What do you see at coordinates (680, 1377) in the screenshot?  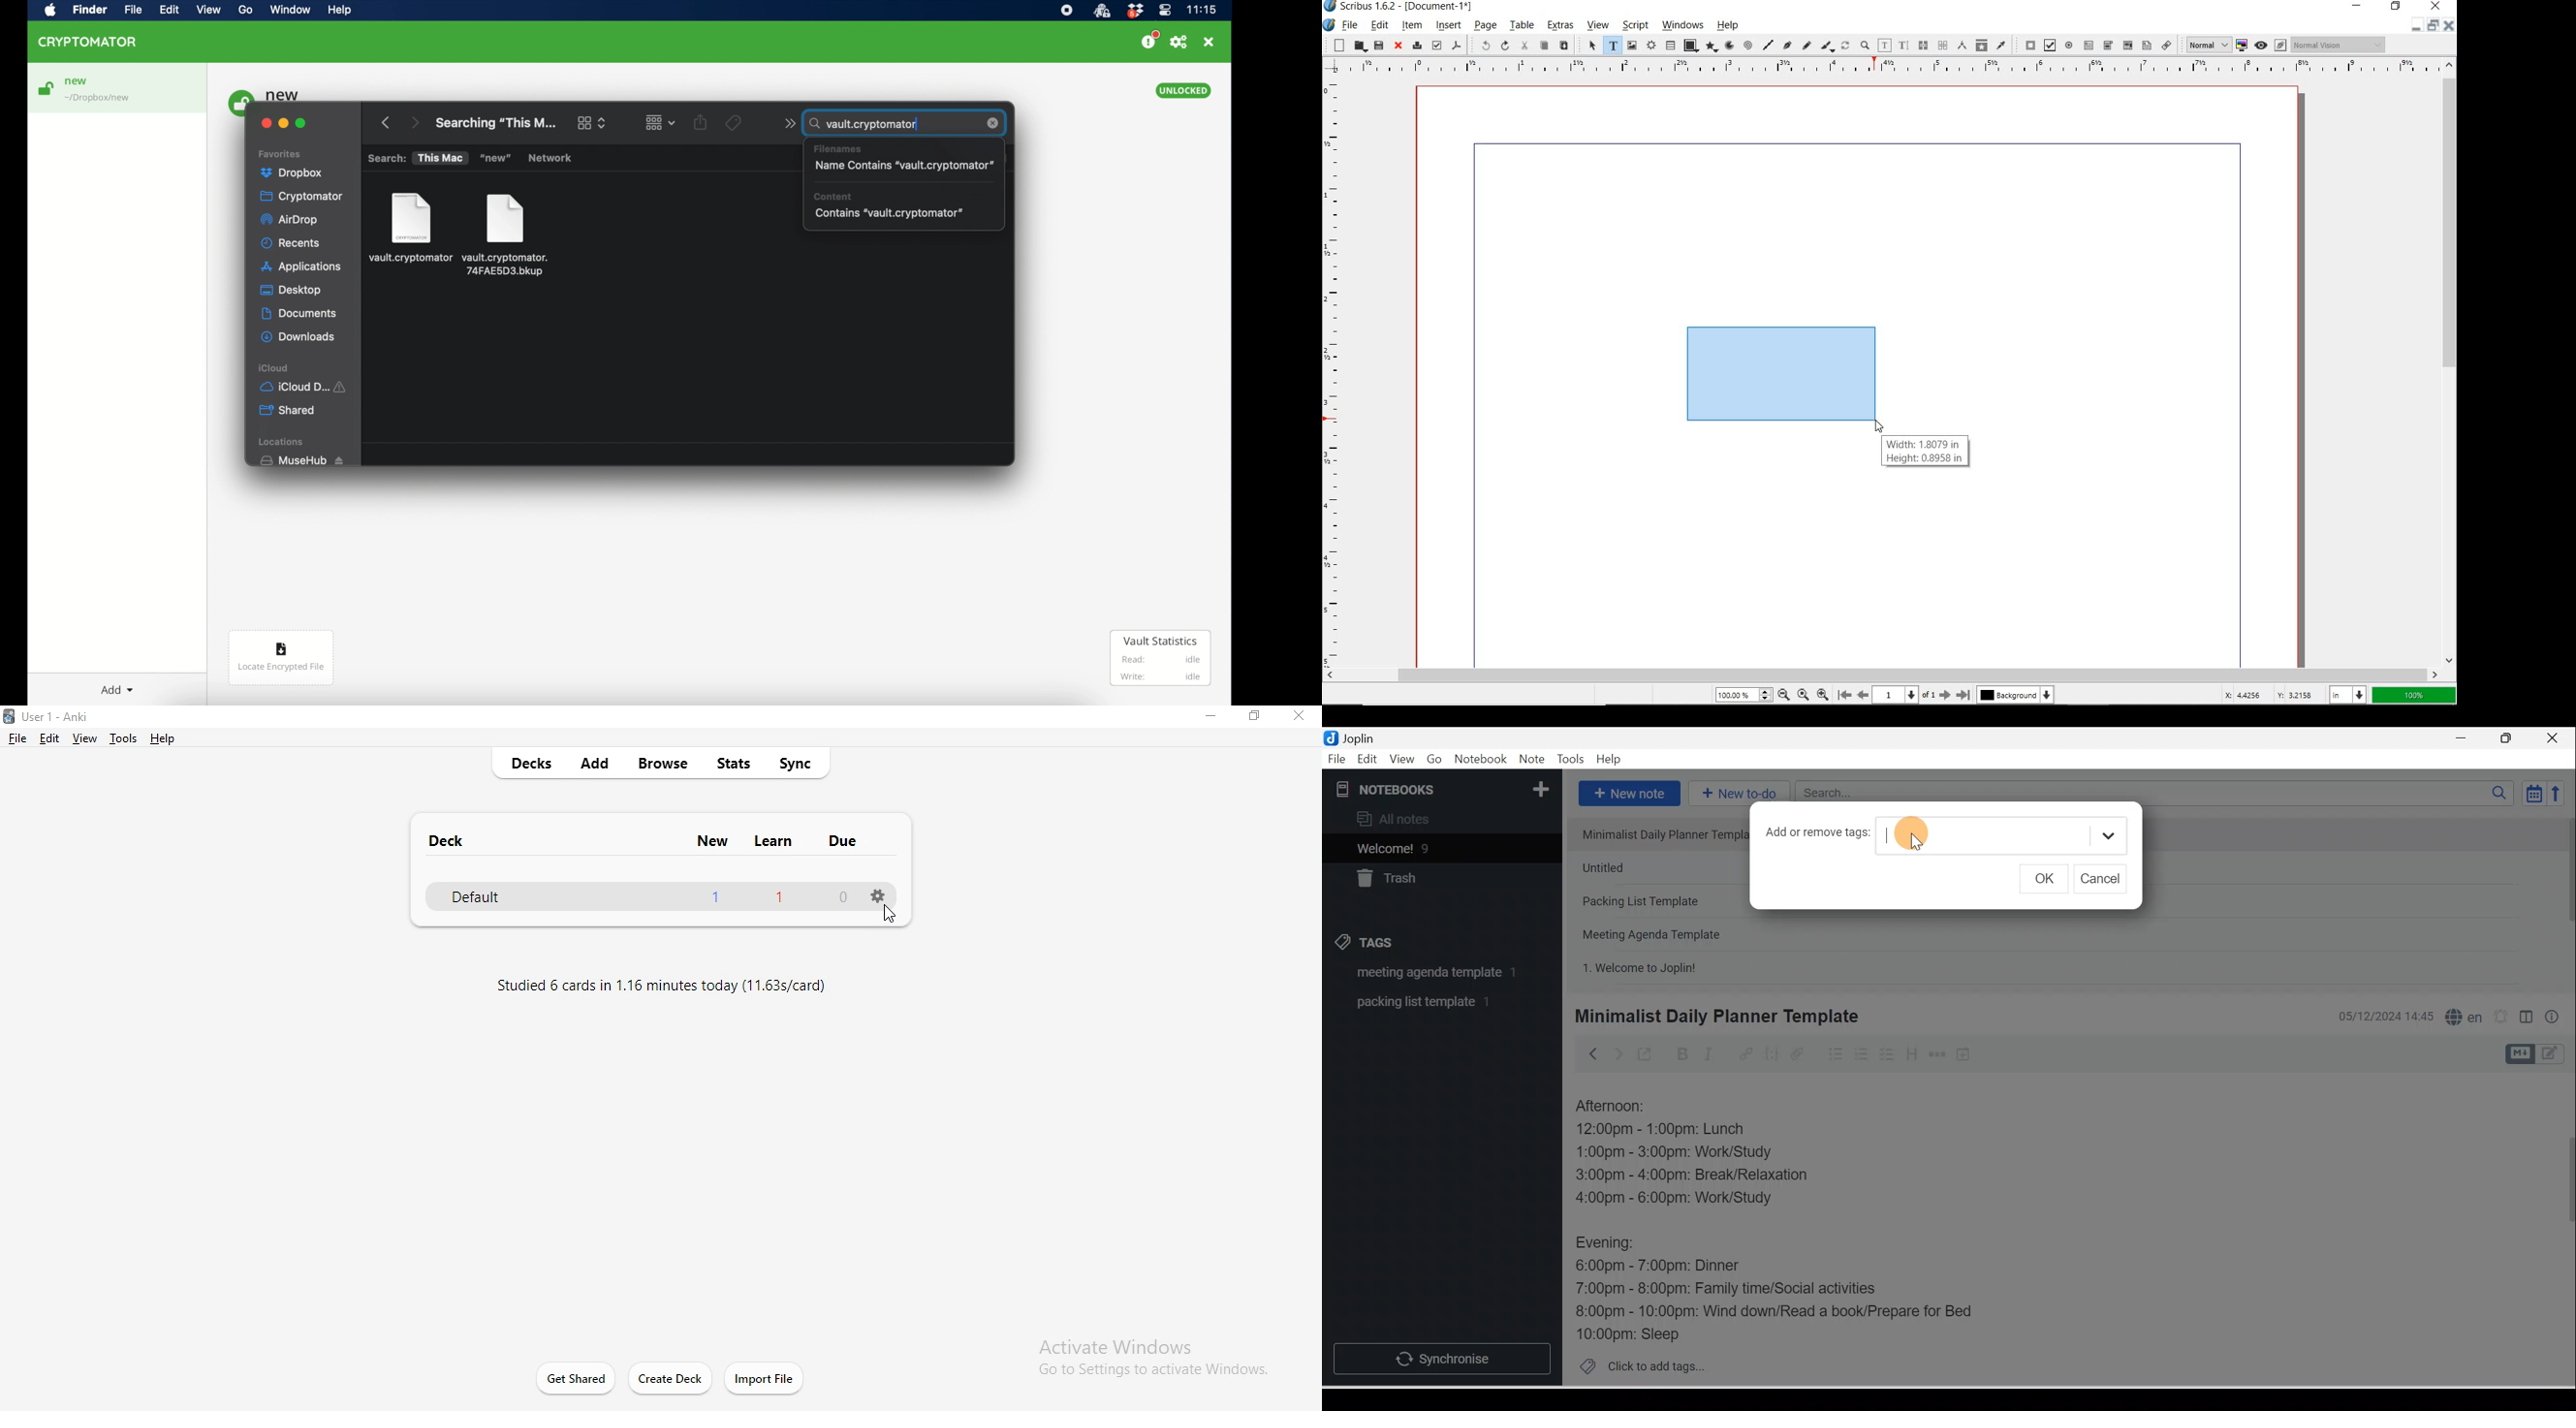 I see `create deck` at bounding box center [680, 1377].